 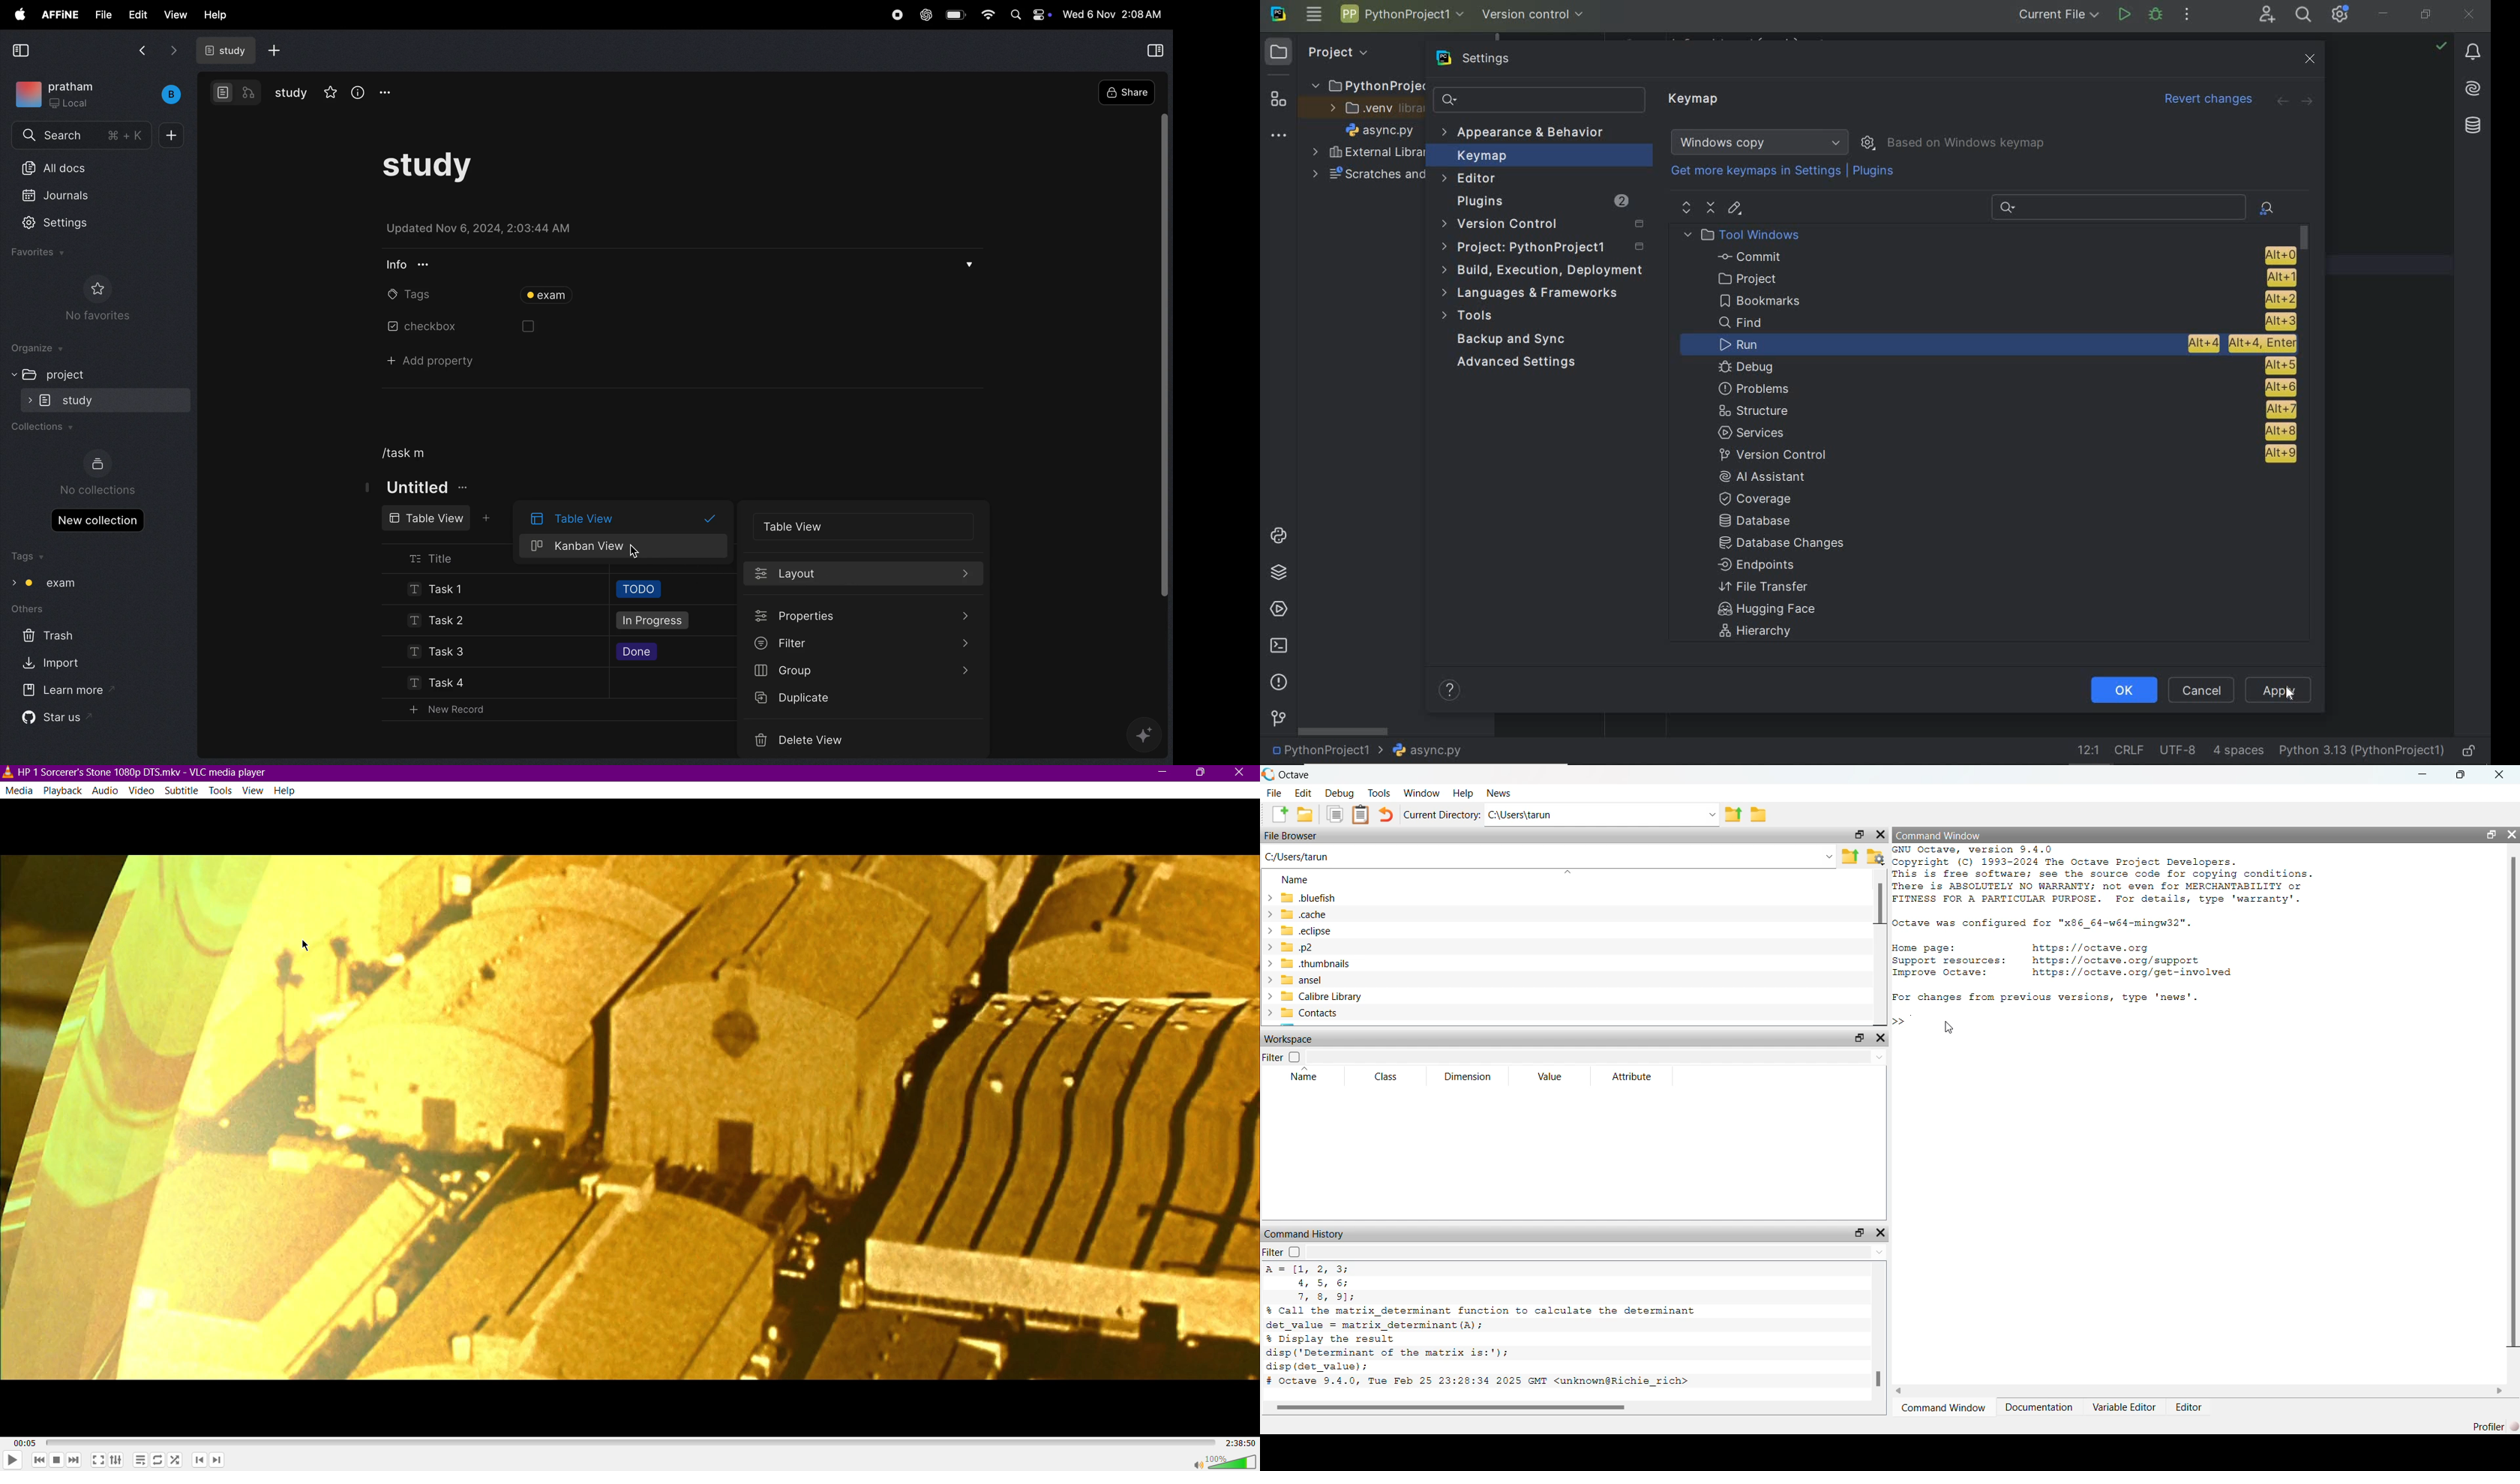 What do you see at coordinates (2309, 59) in the screenshot?
I see `close` at bounding box center [2309, 59].